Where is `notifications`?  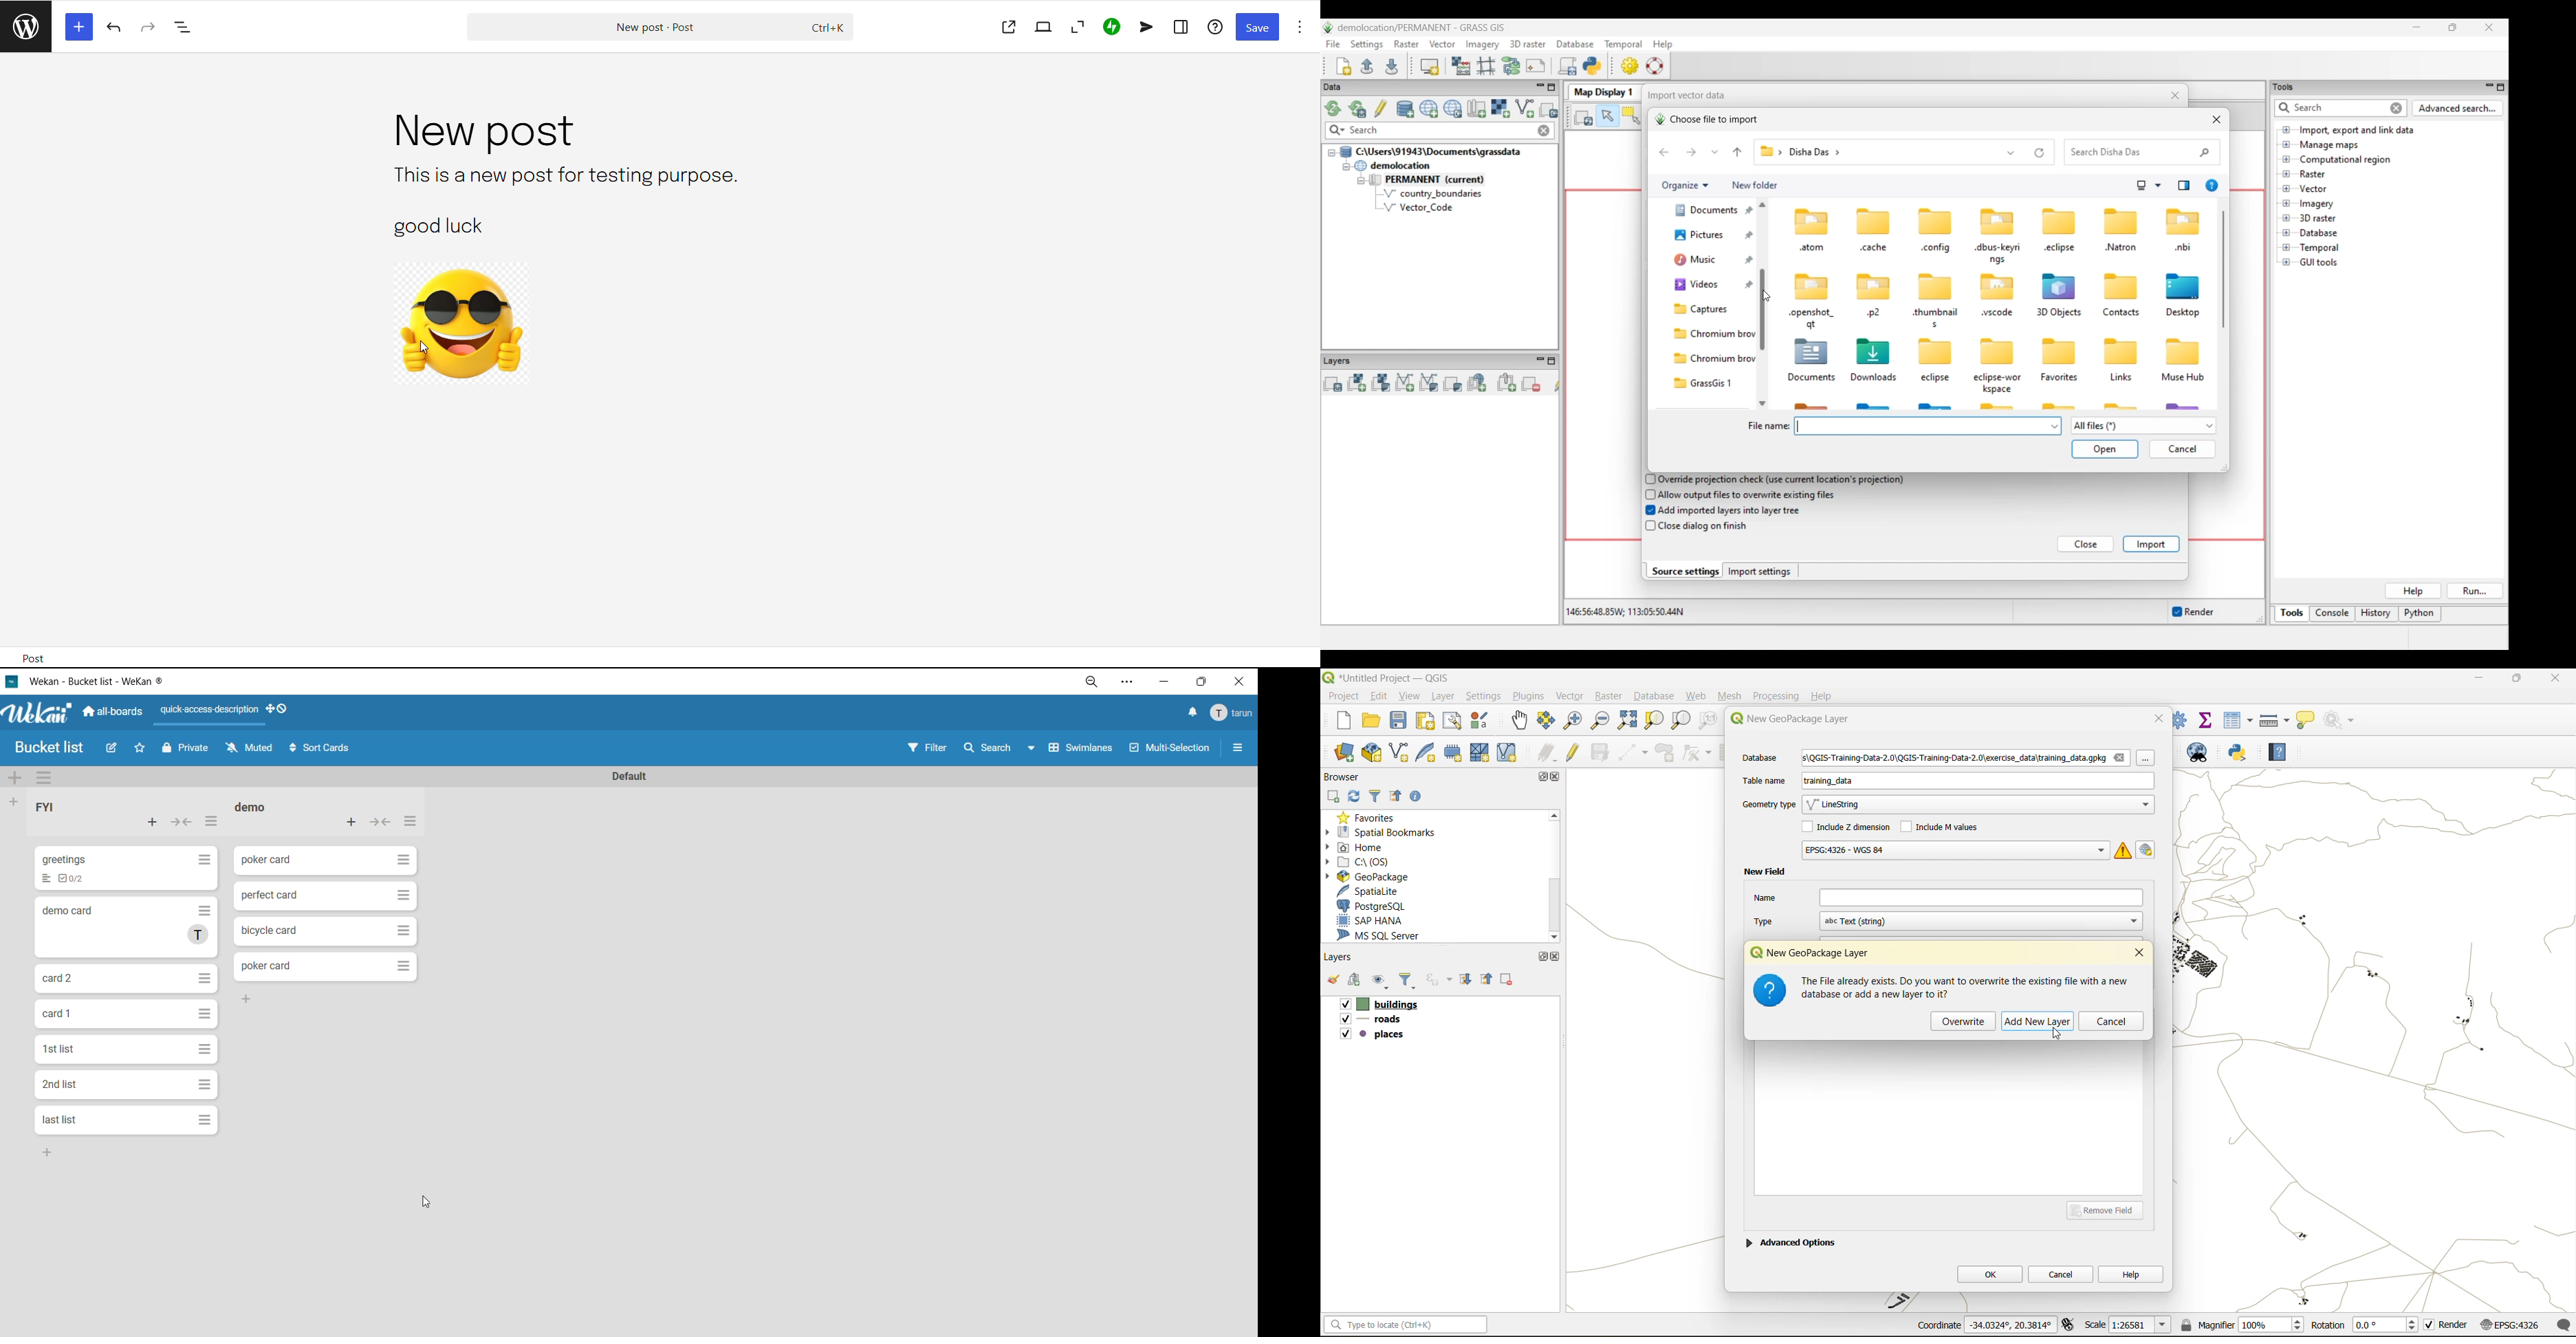 notifications is located at coordinates (1189, 713).